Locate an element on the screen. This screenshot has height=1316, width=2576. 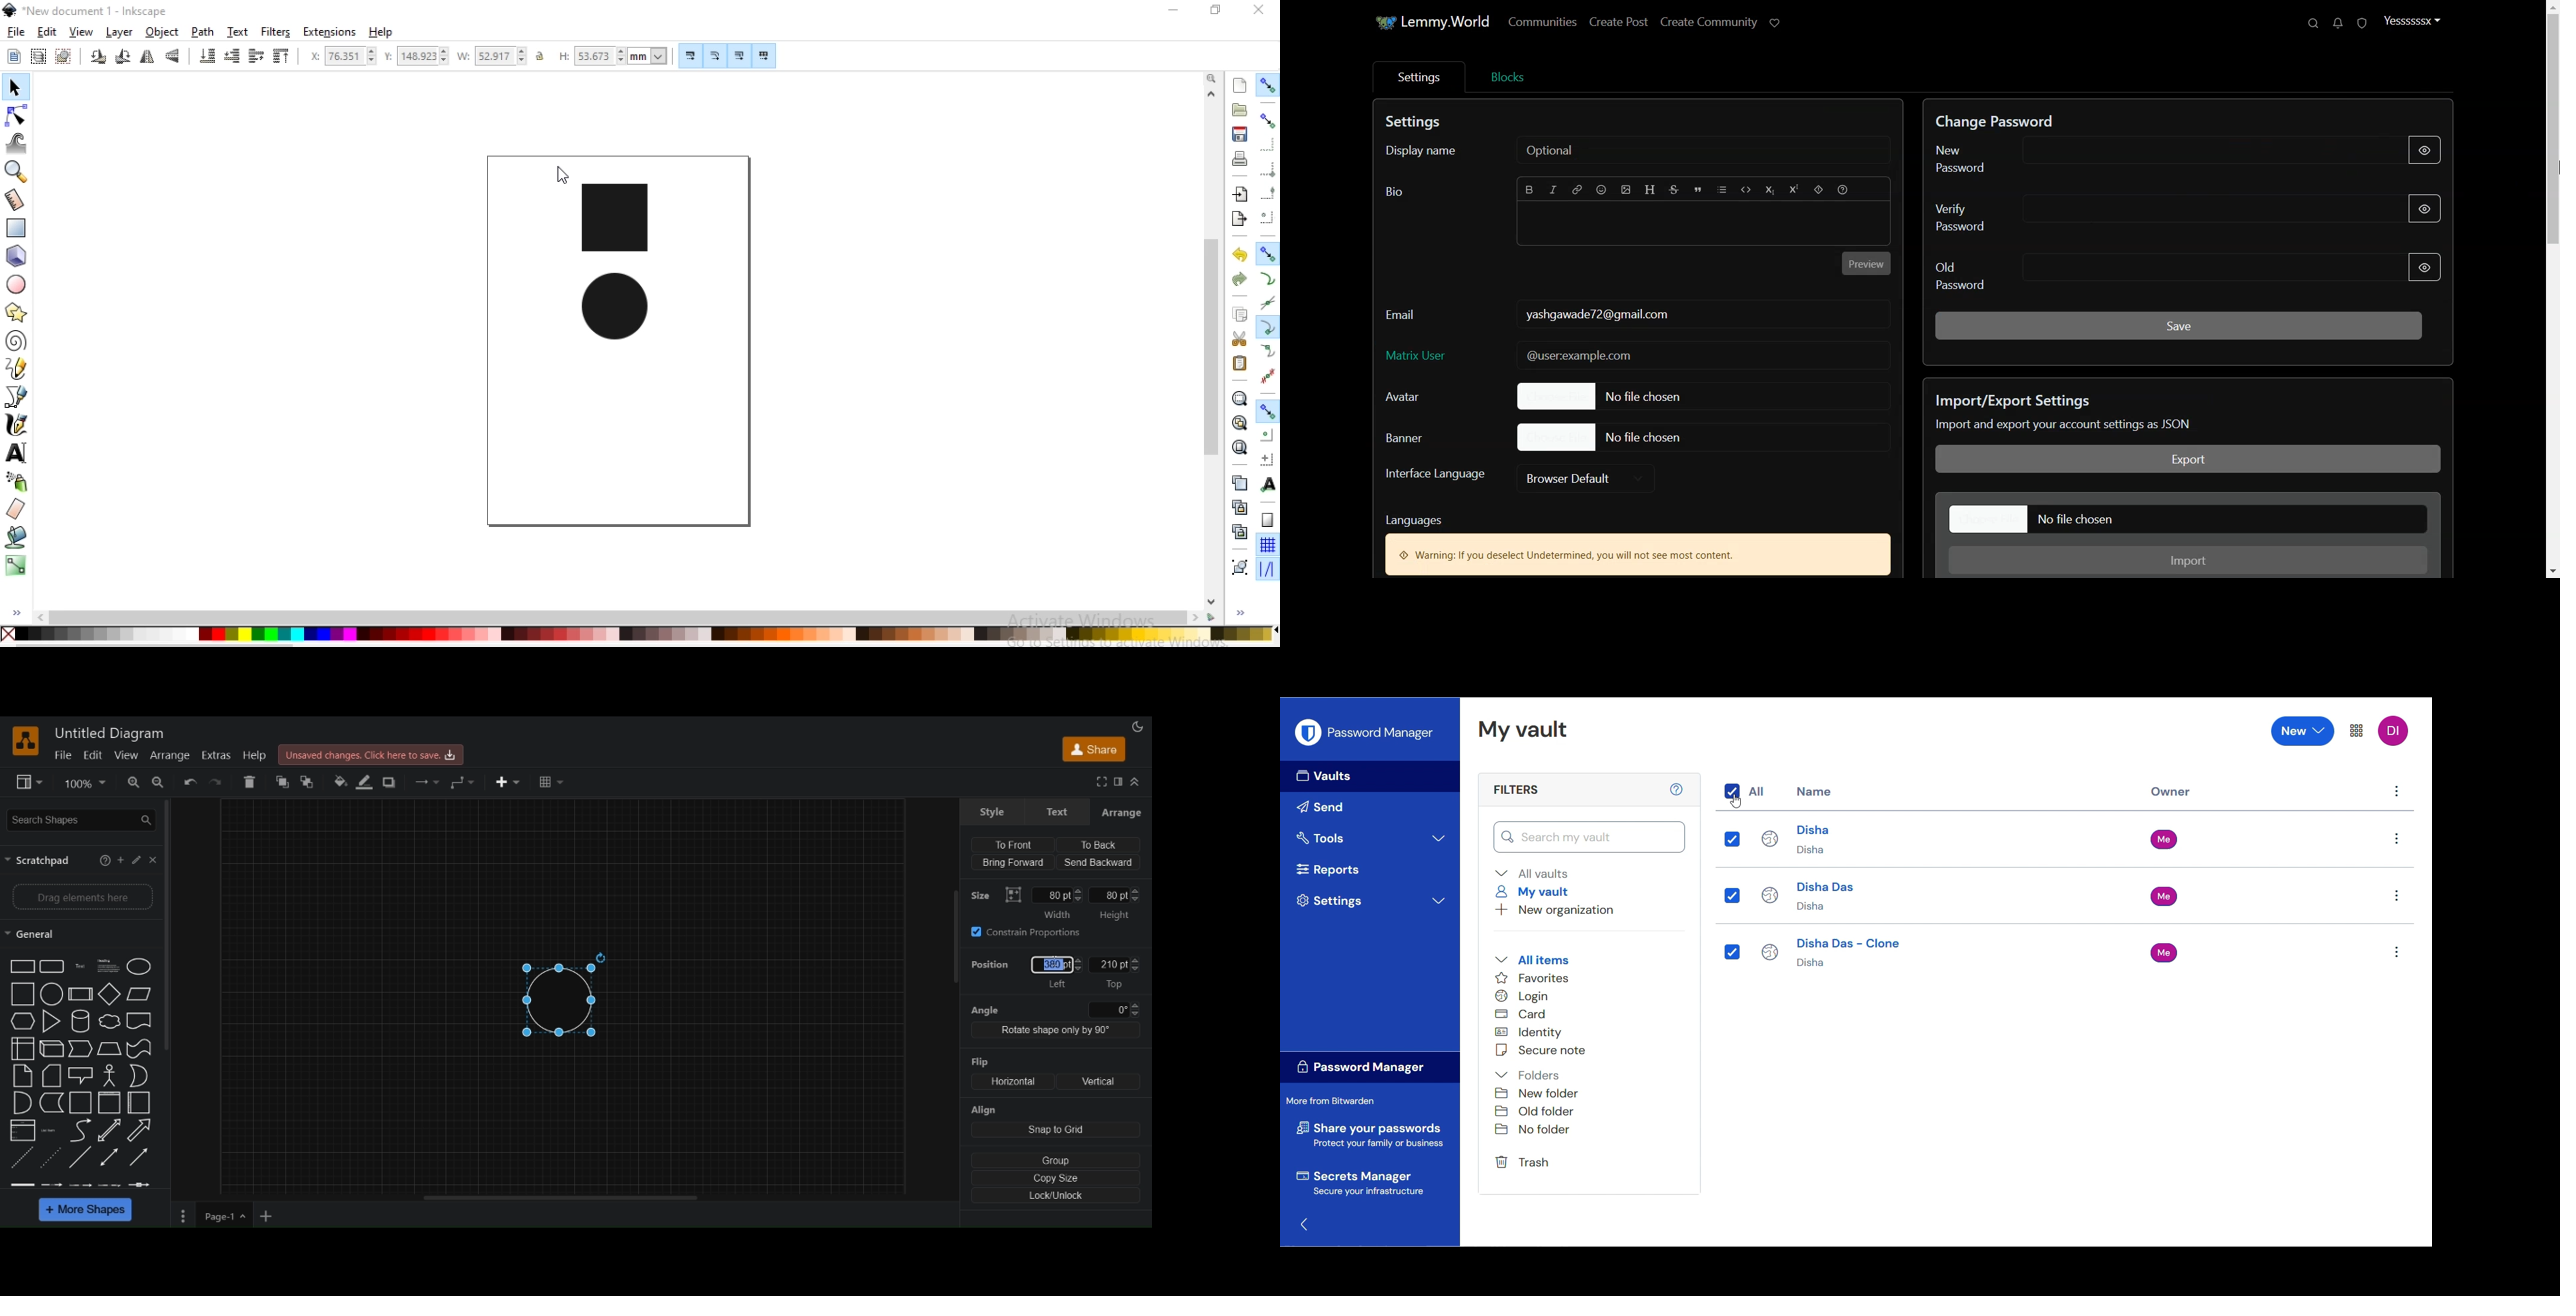
edit paths by nodes is located at coordinates (19, 116).